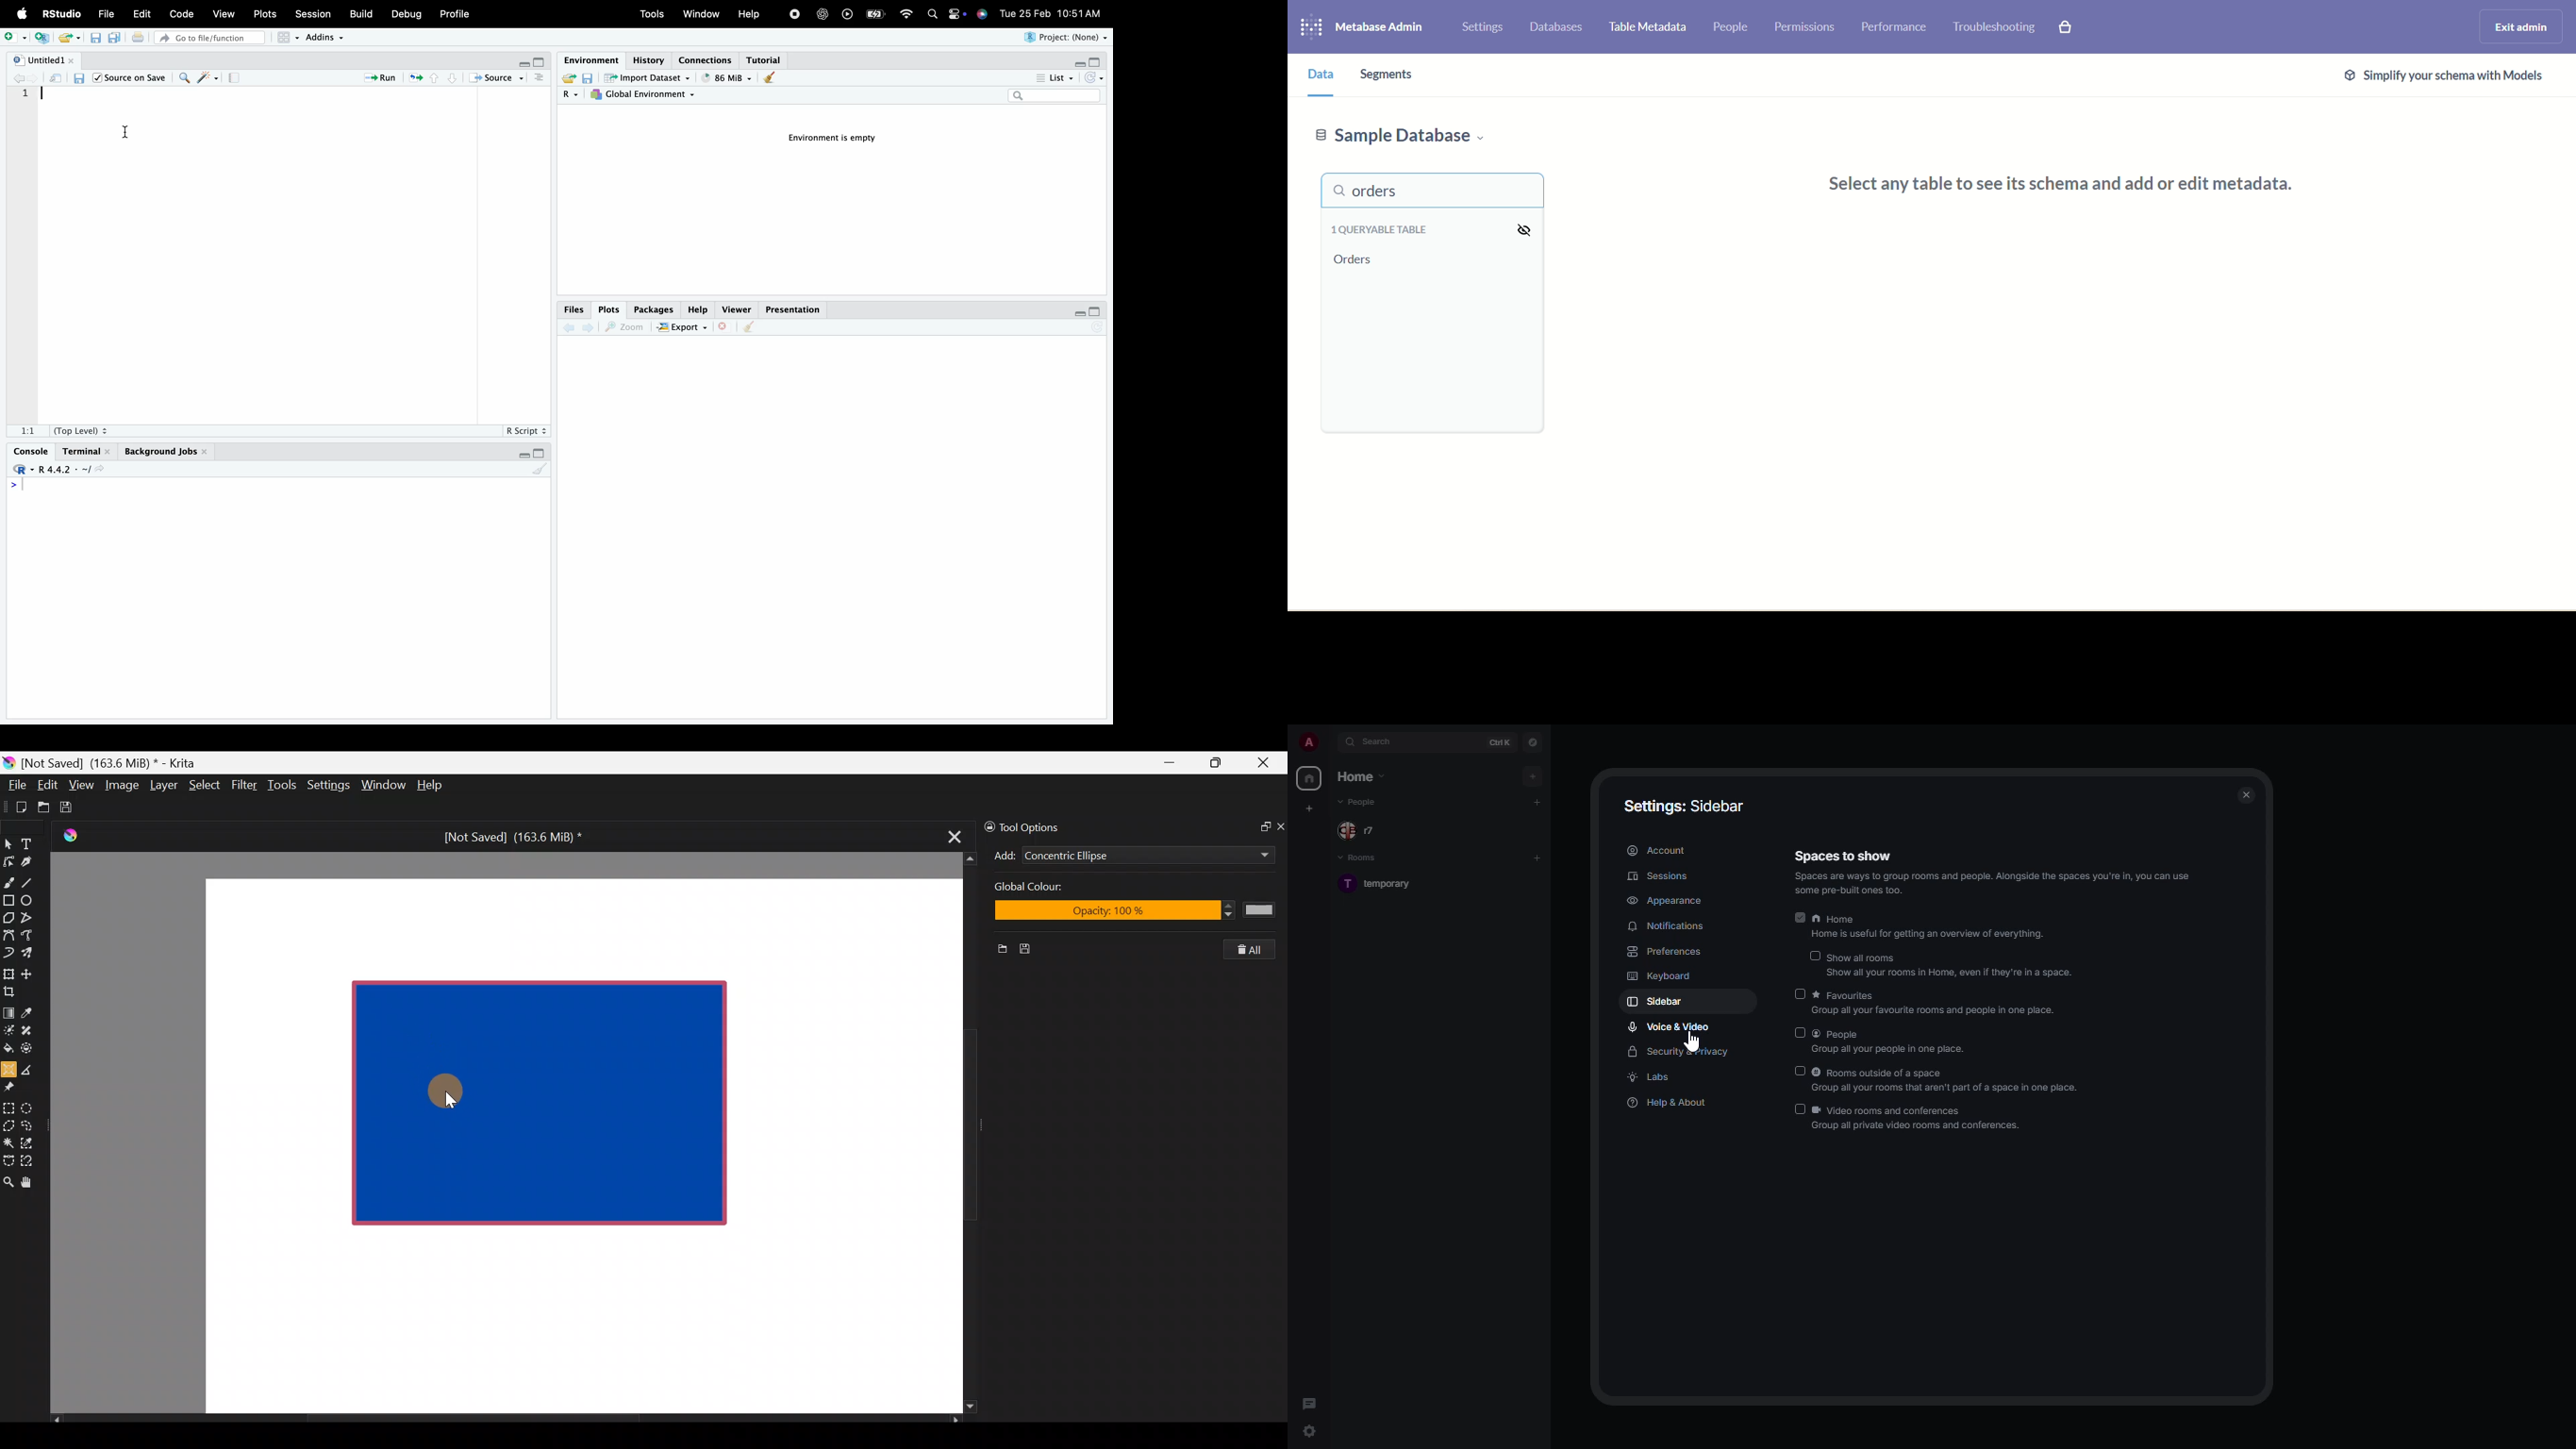 Image resolution: width=2576 pixels, height=1456 pixels. What do you see at coordinates (80, 430) in the screenshot?
I see `(Top Level) +` at bounding box center [80, 430].